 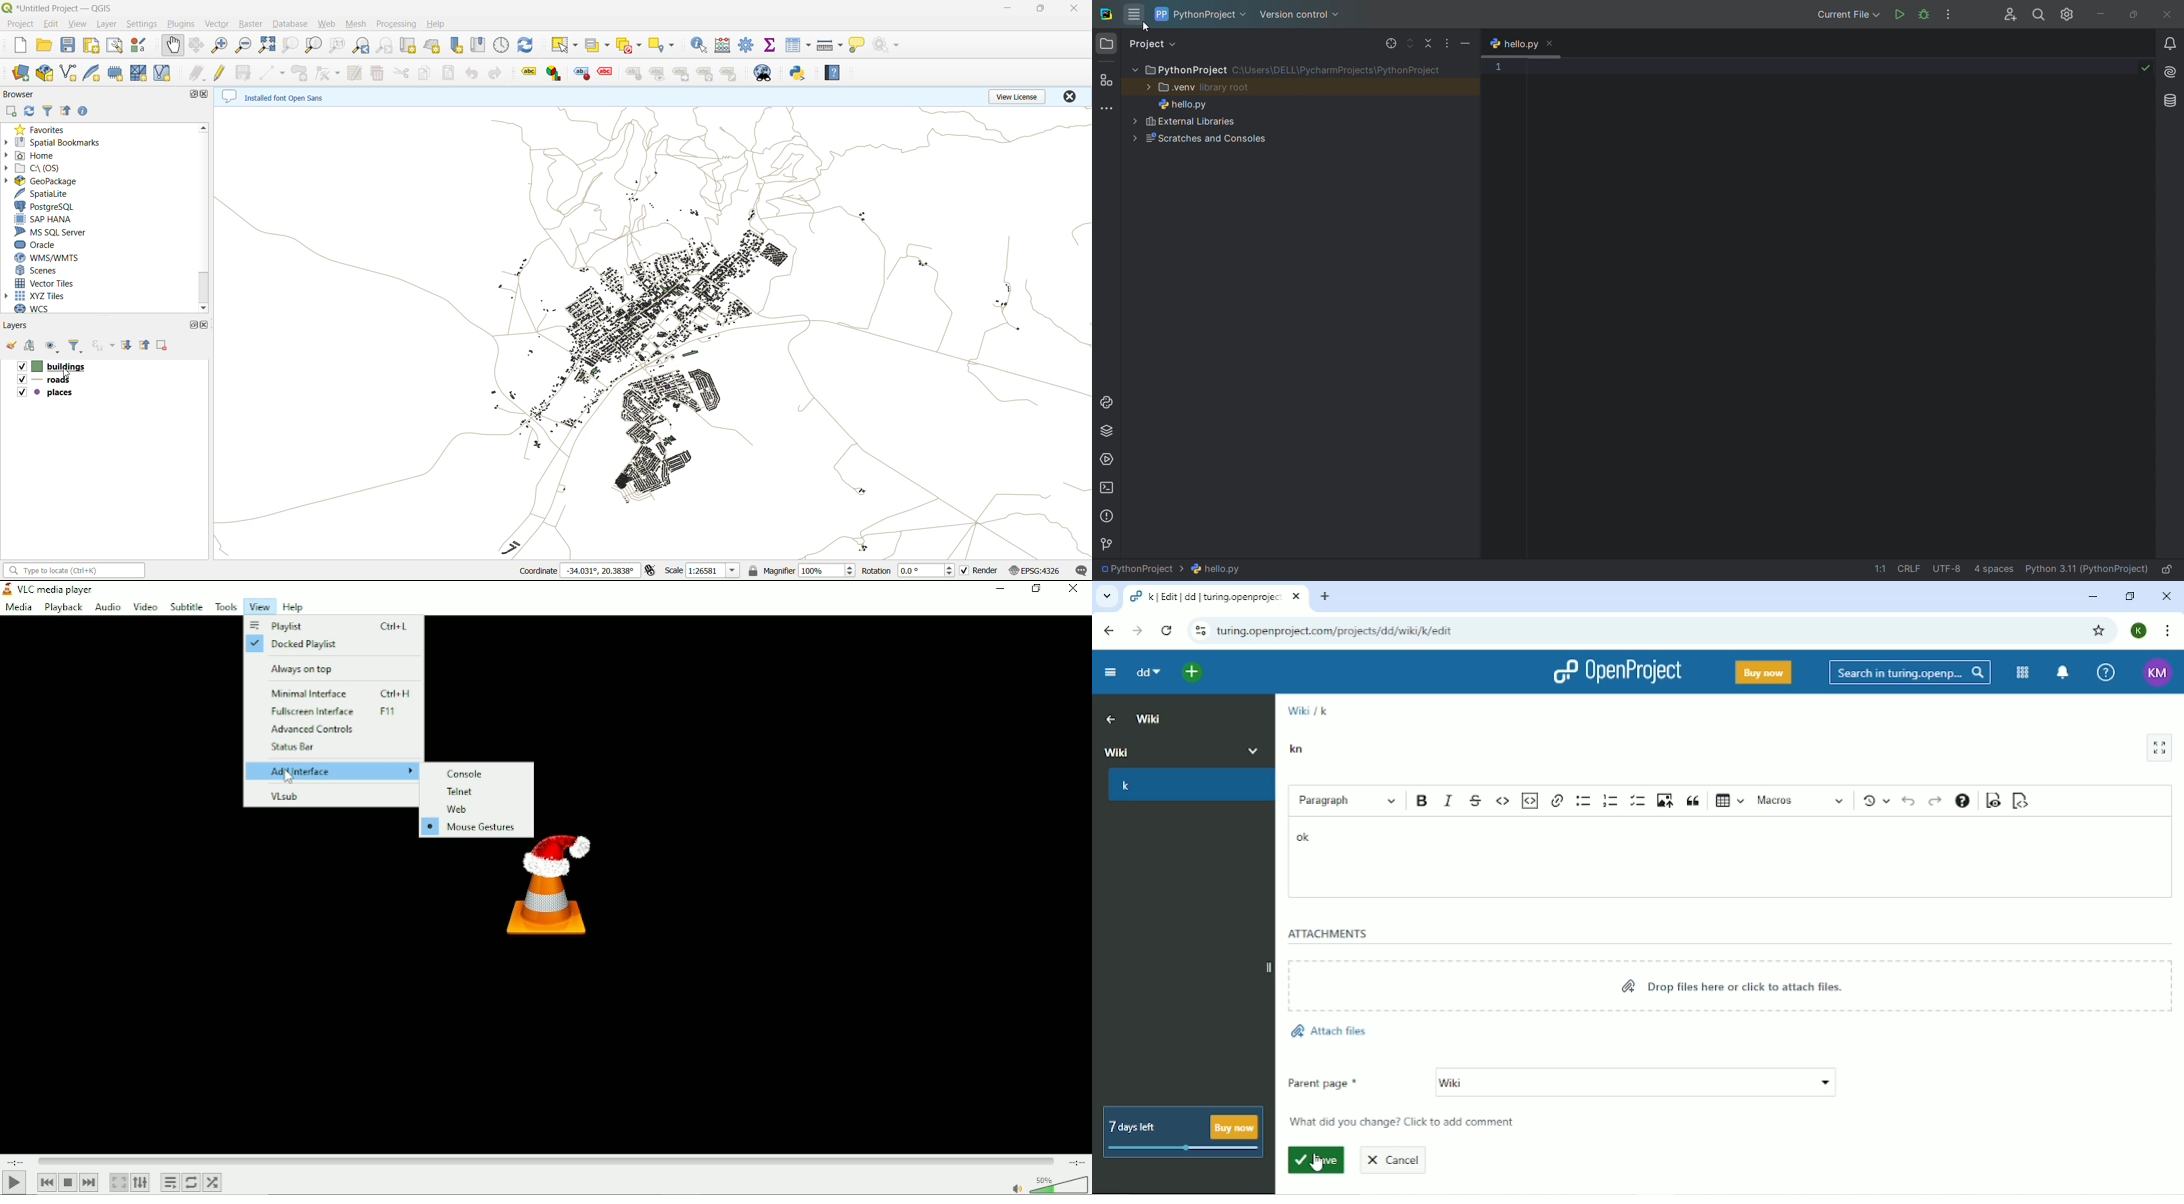 What do you see at coordinates (2139, 13) in the screenshot?
I see `maximize` at bounding box center [2139, 13].